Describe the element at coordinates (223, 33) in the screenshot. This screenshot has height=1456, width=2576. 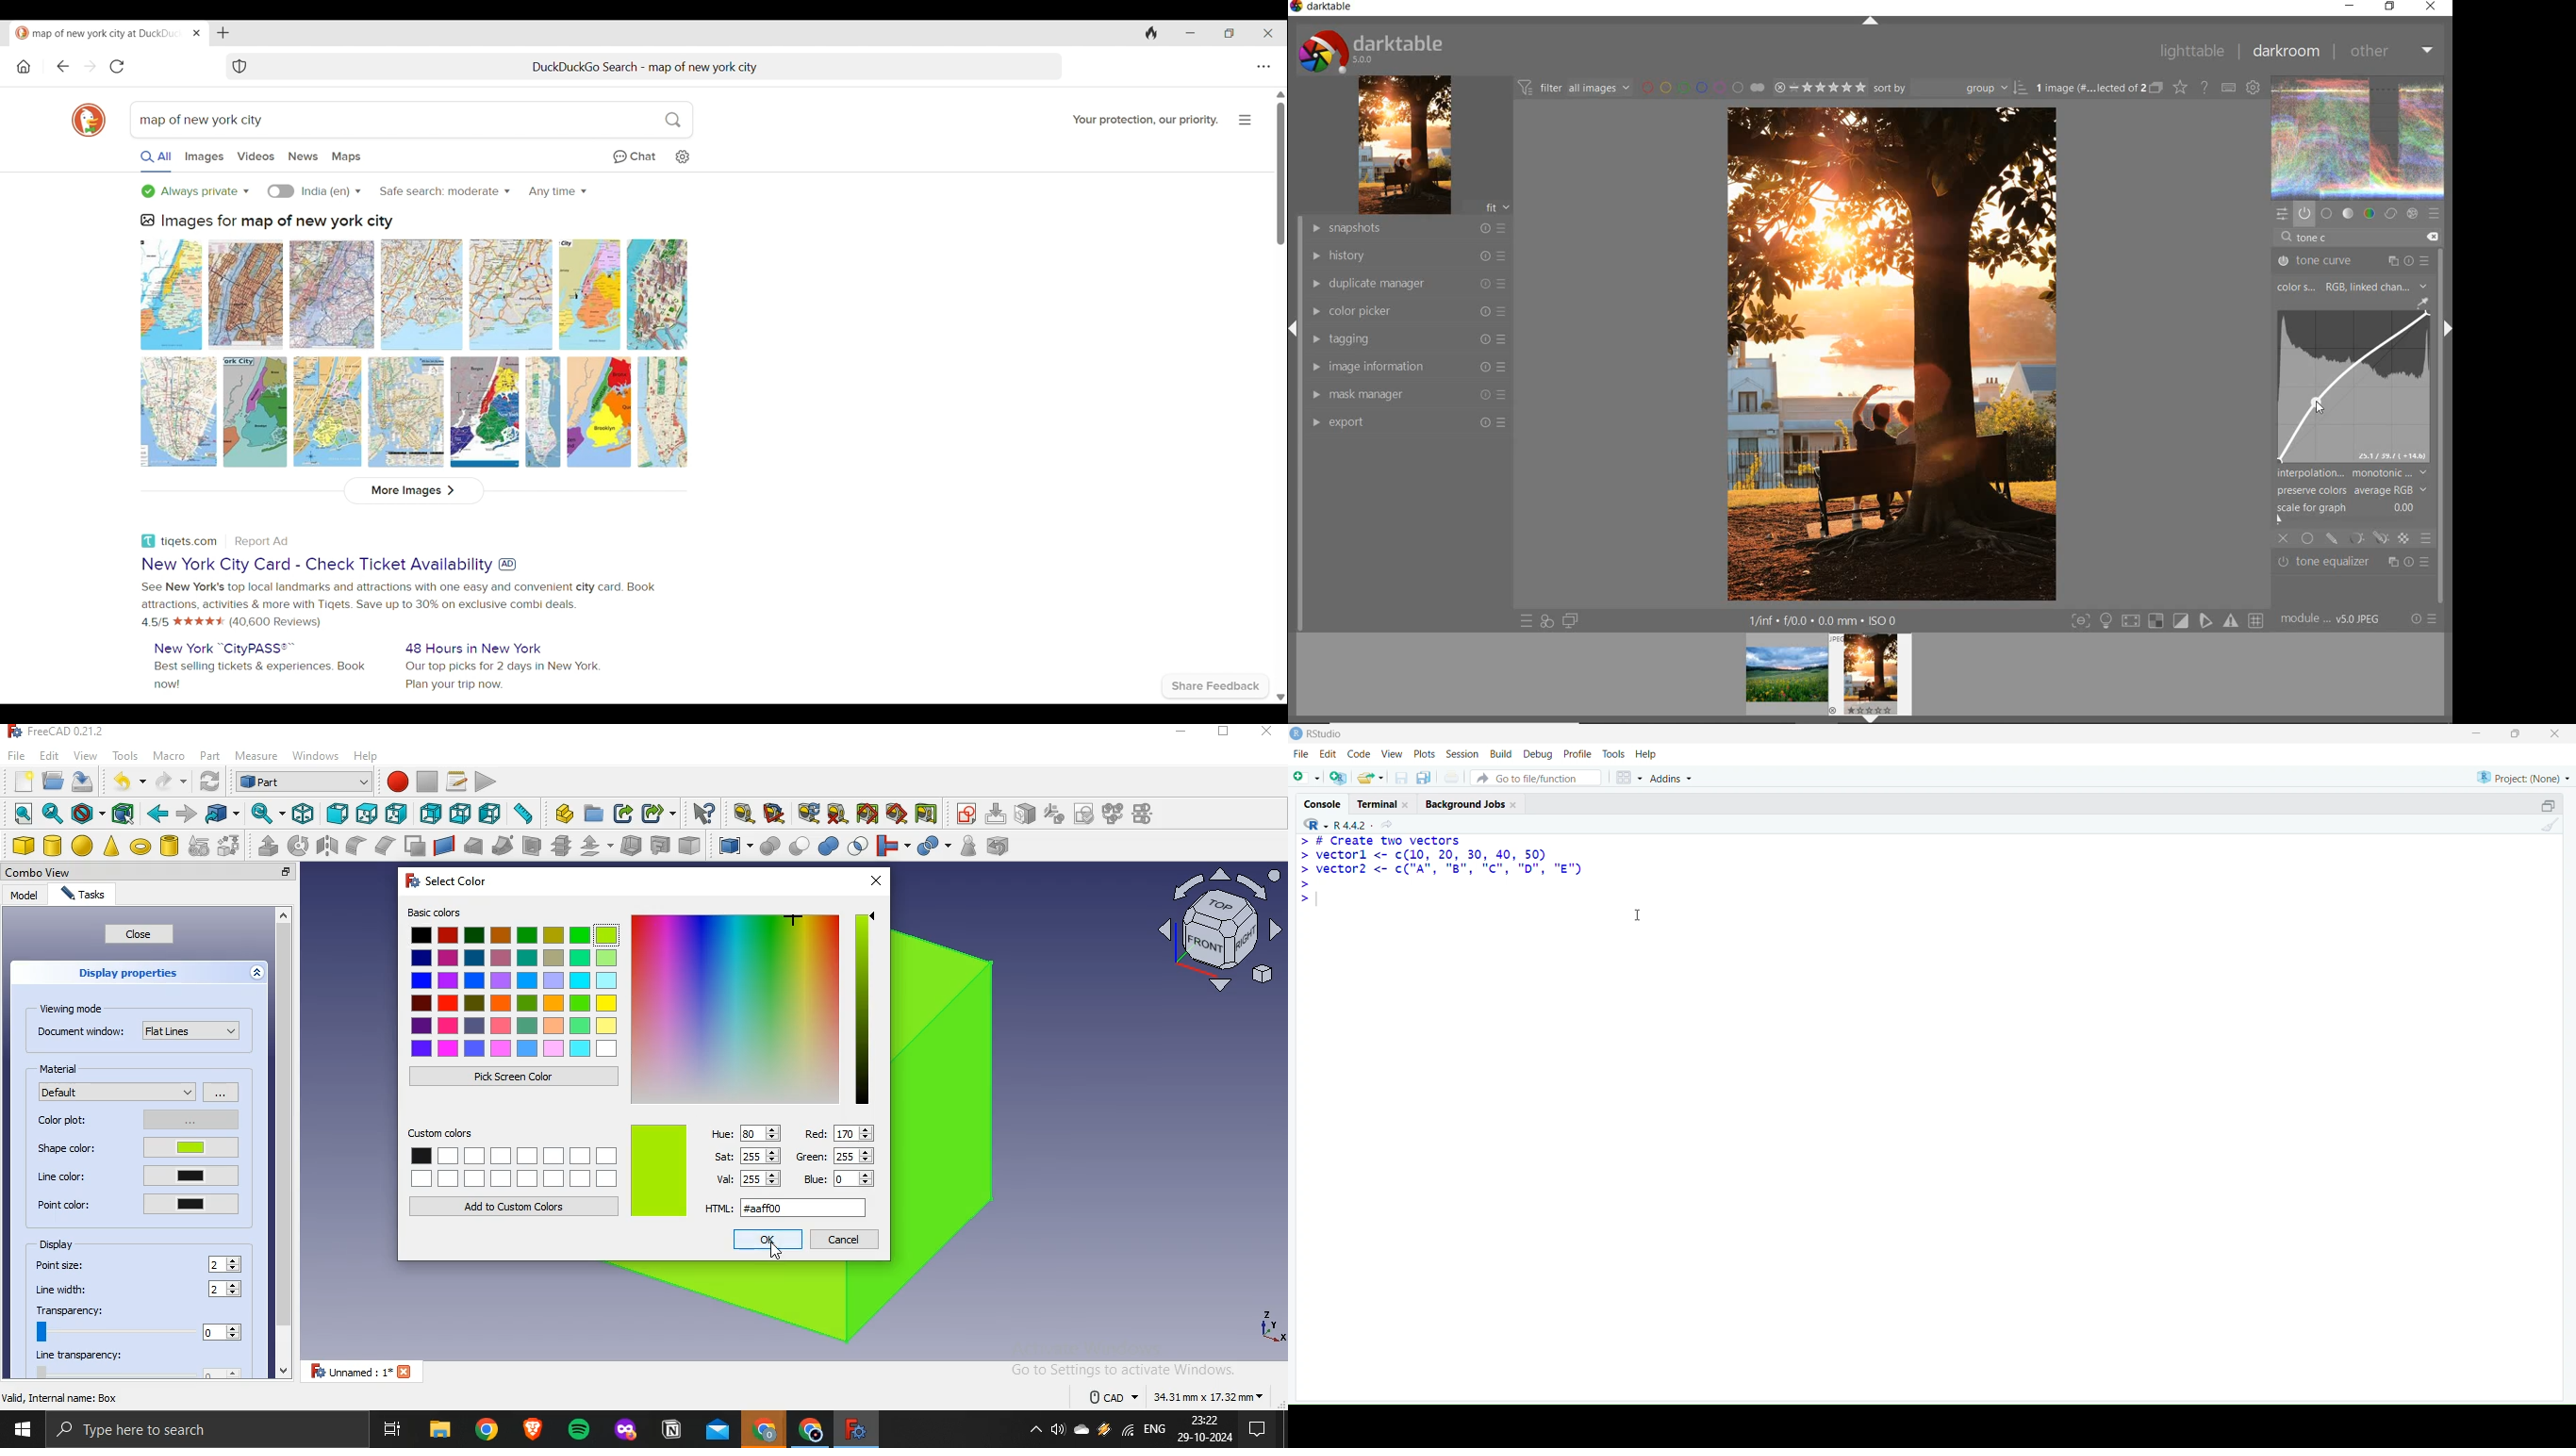
I see `Add new tab` at that location.